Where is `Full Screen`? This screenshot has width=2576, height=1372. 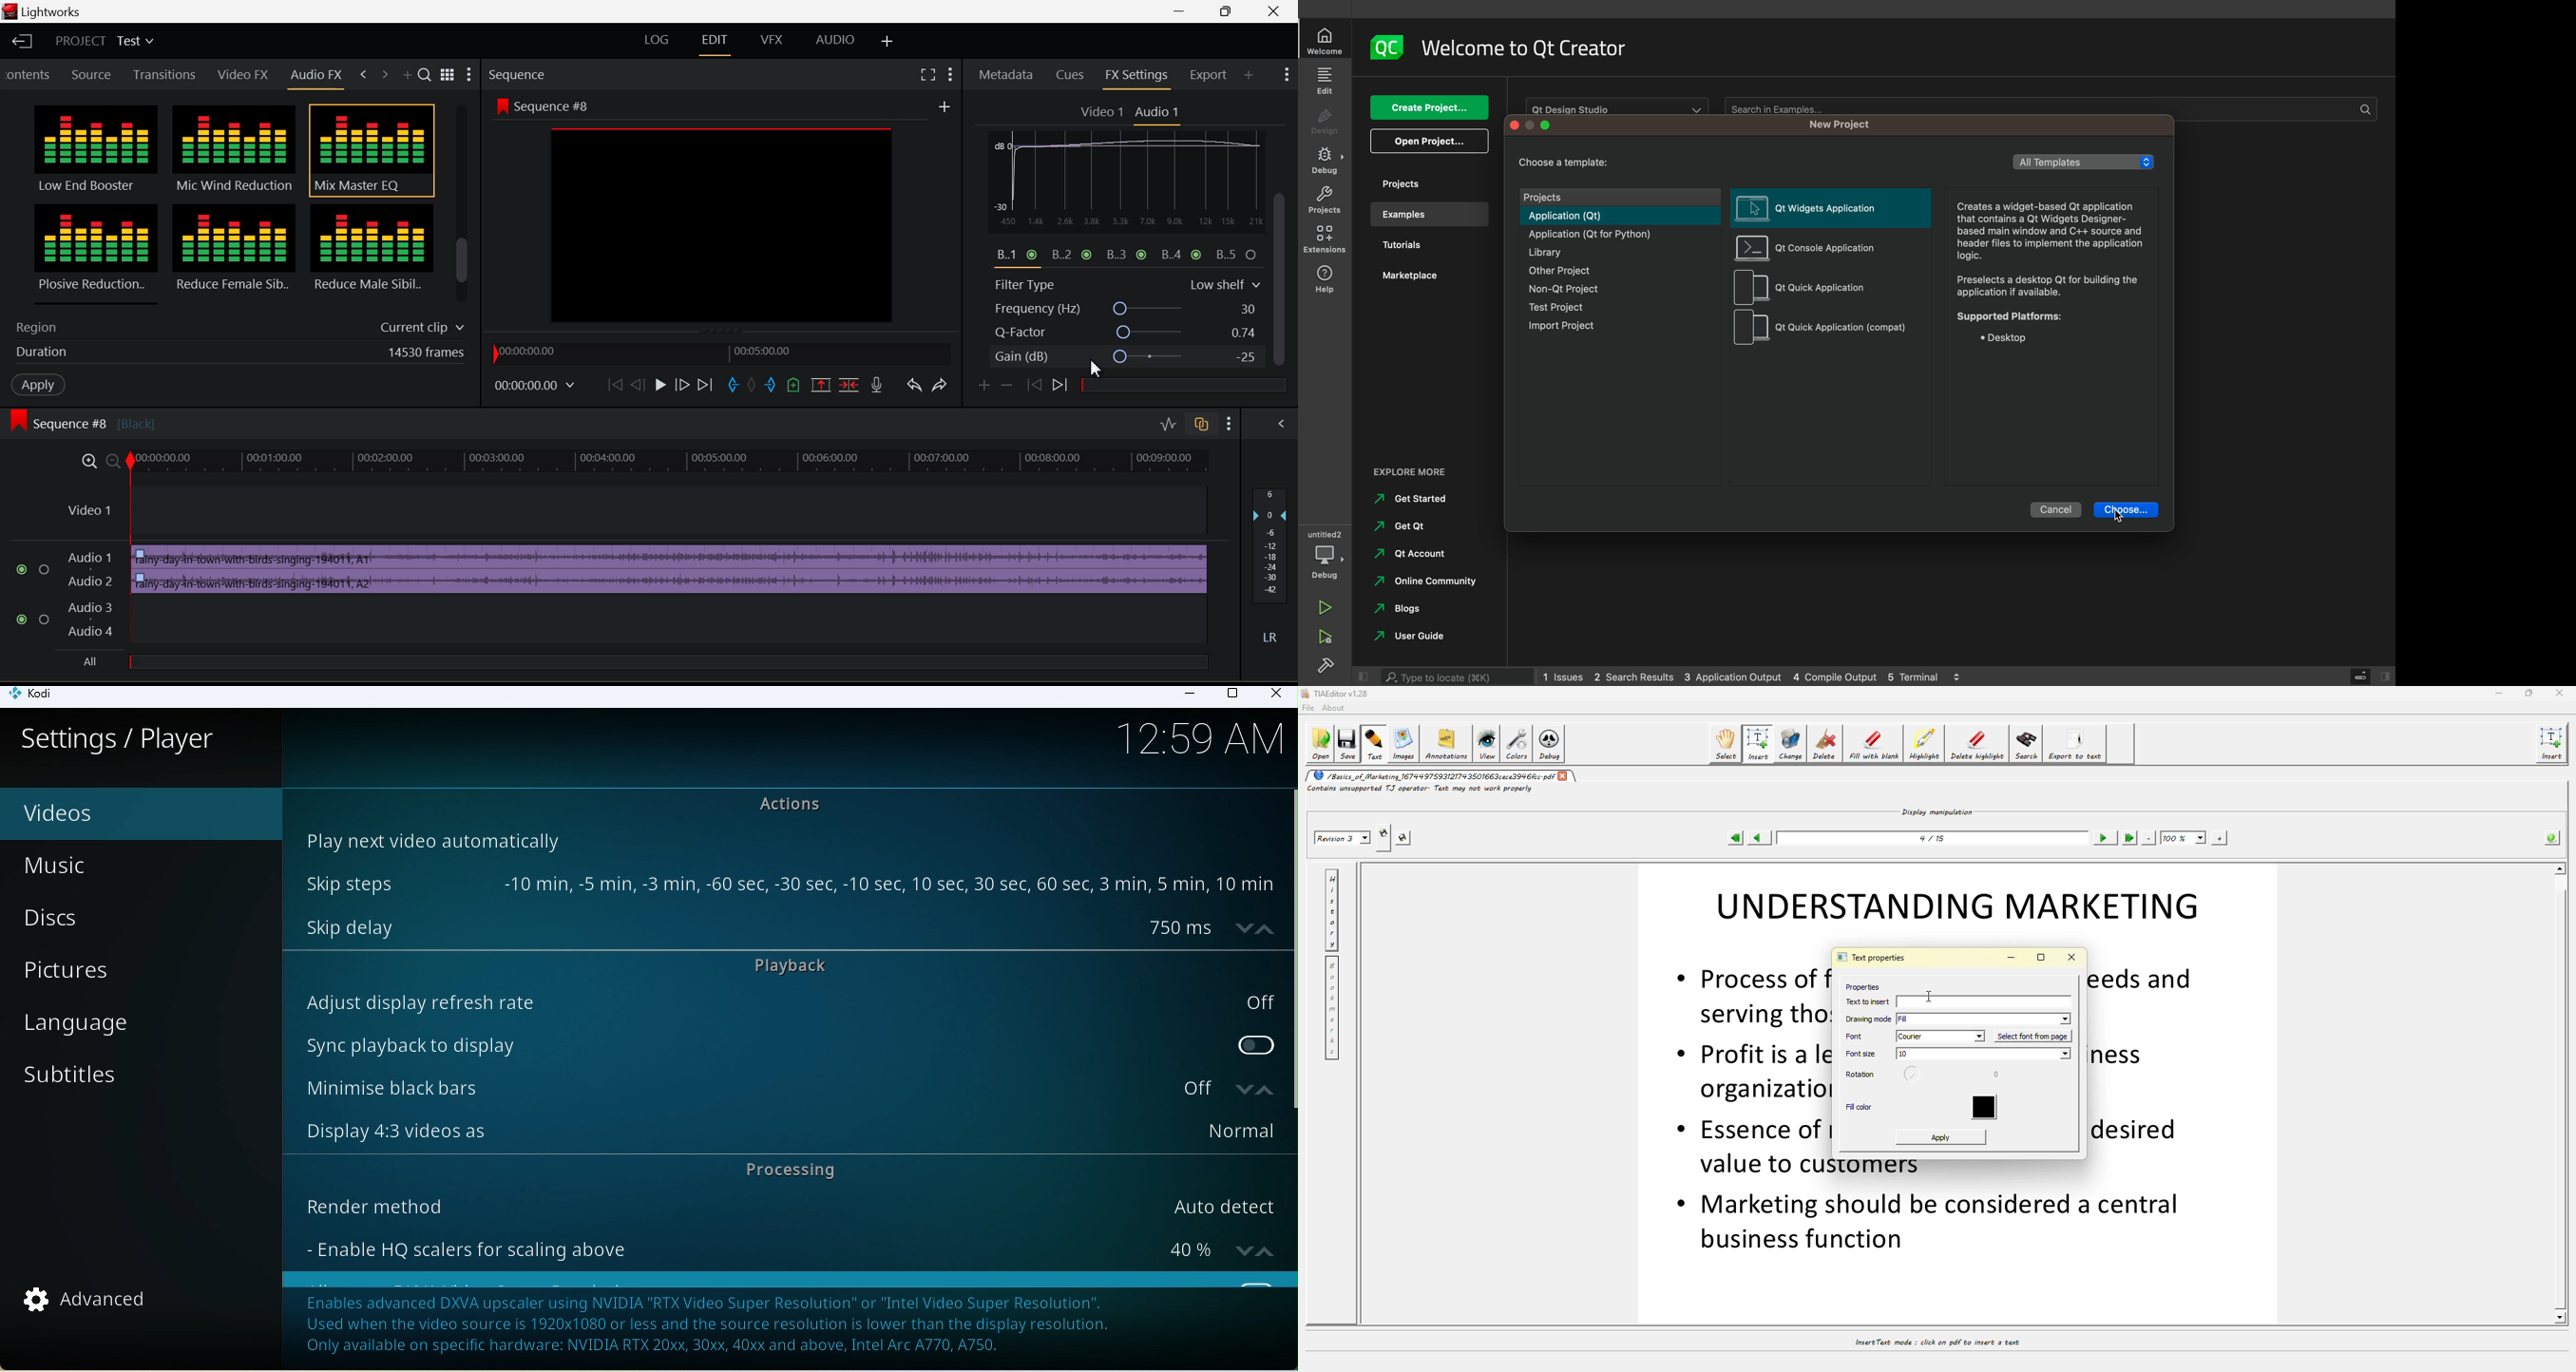
Full Screen is located at coordinates (928, 74).